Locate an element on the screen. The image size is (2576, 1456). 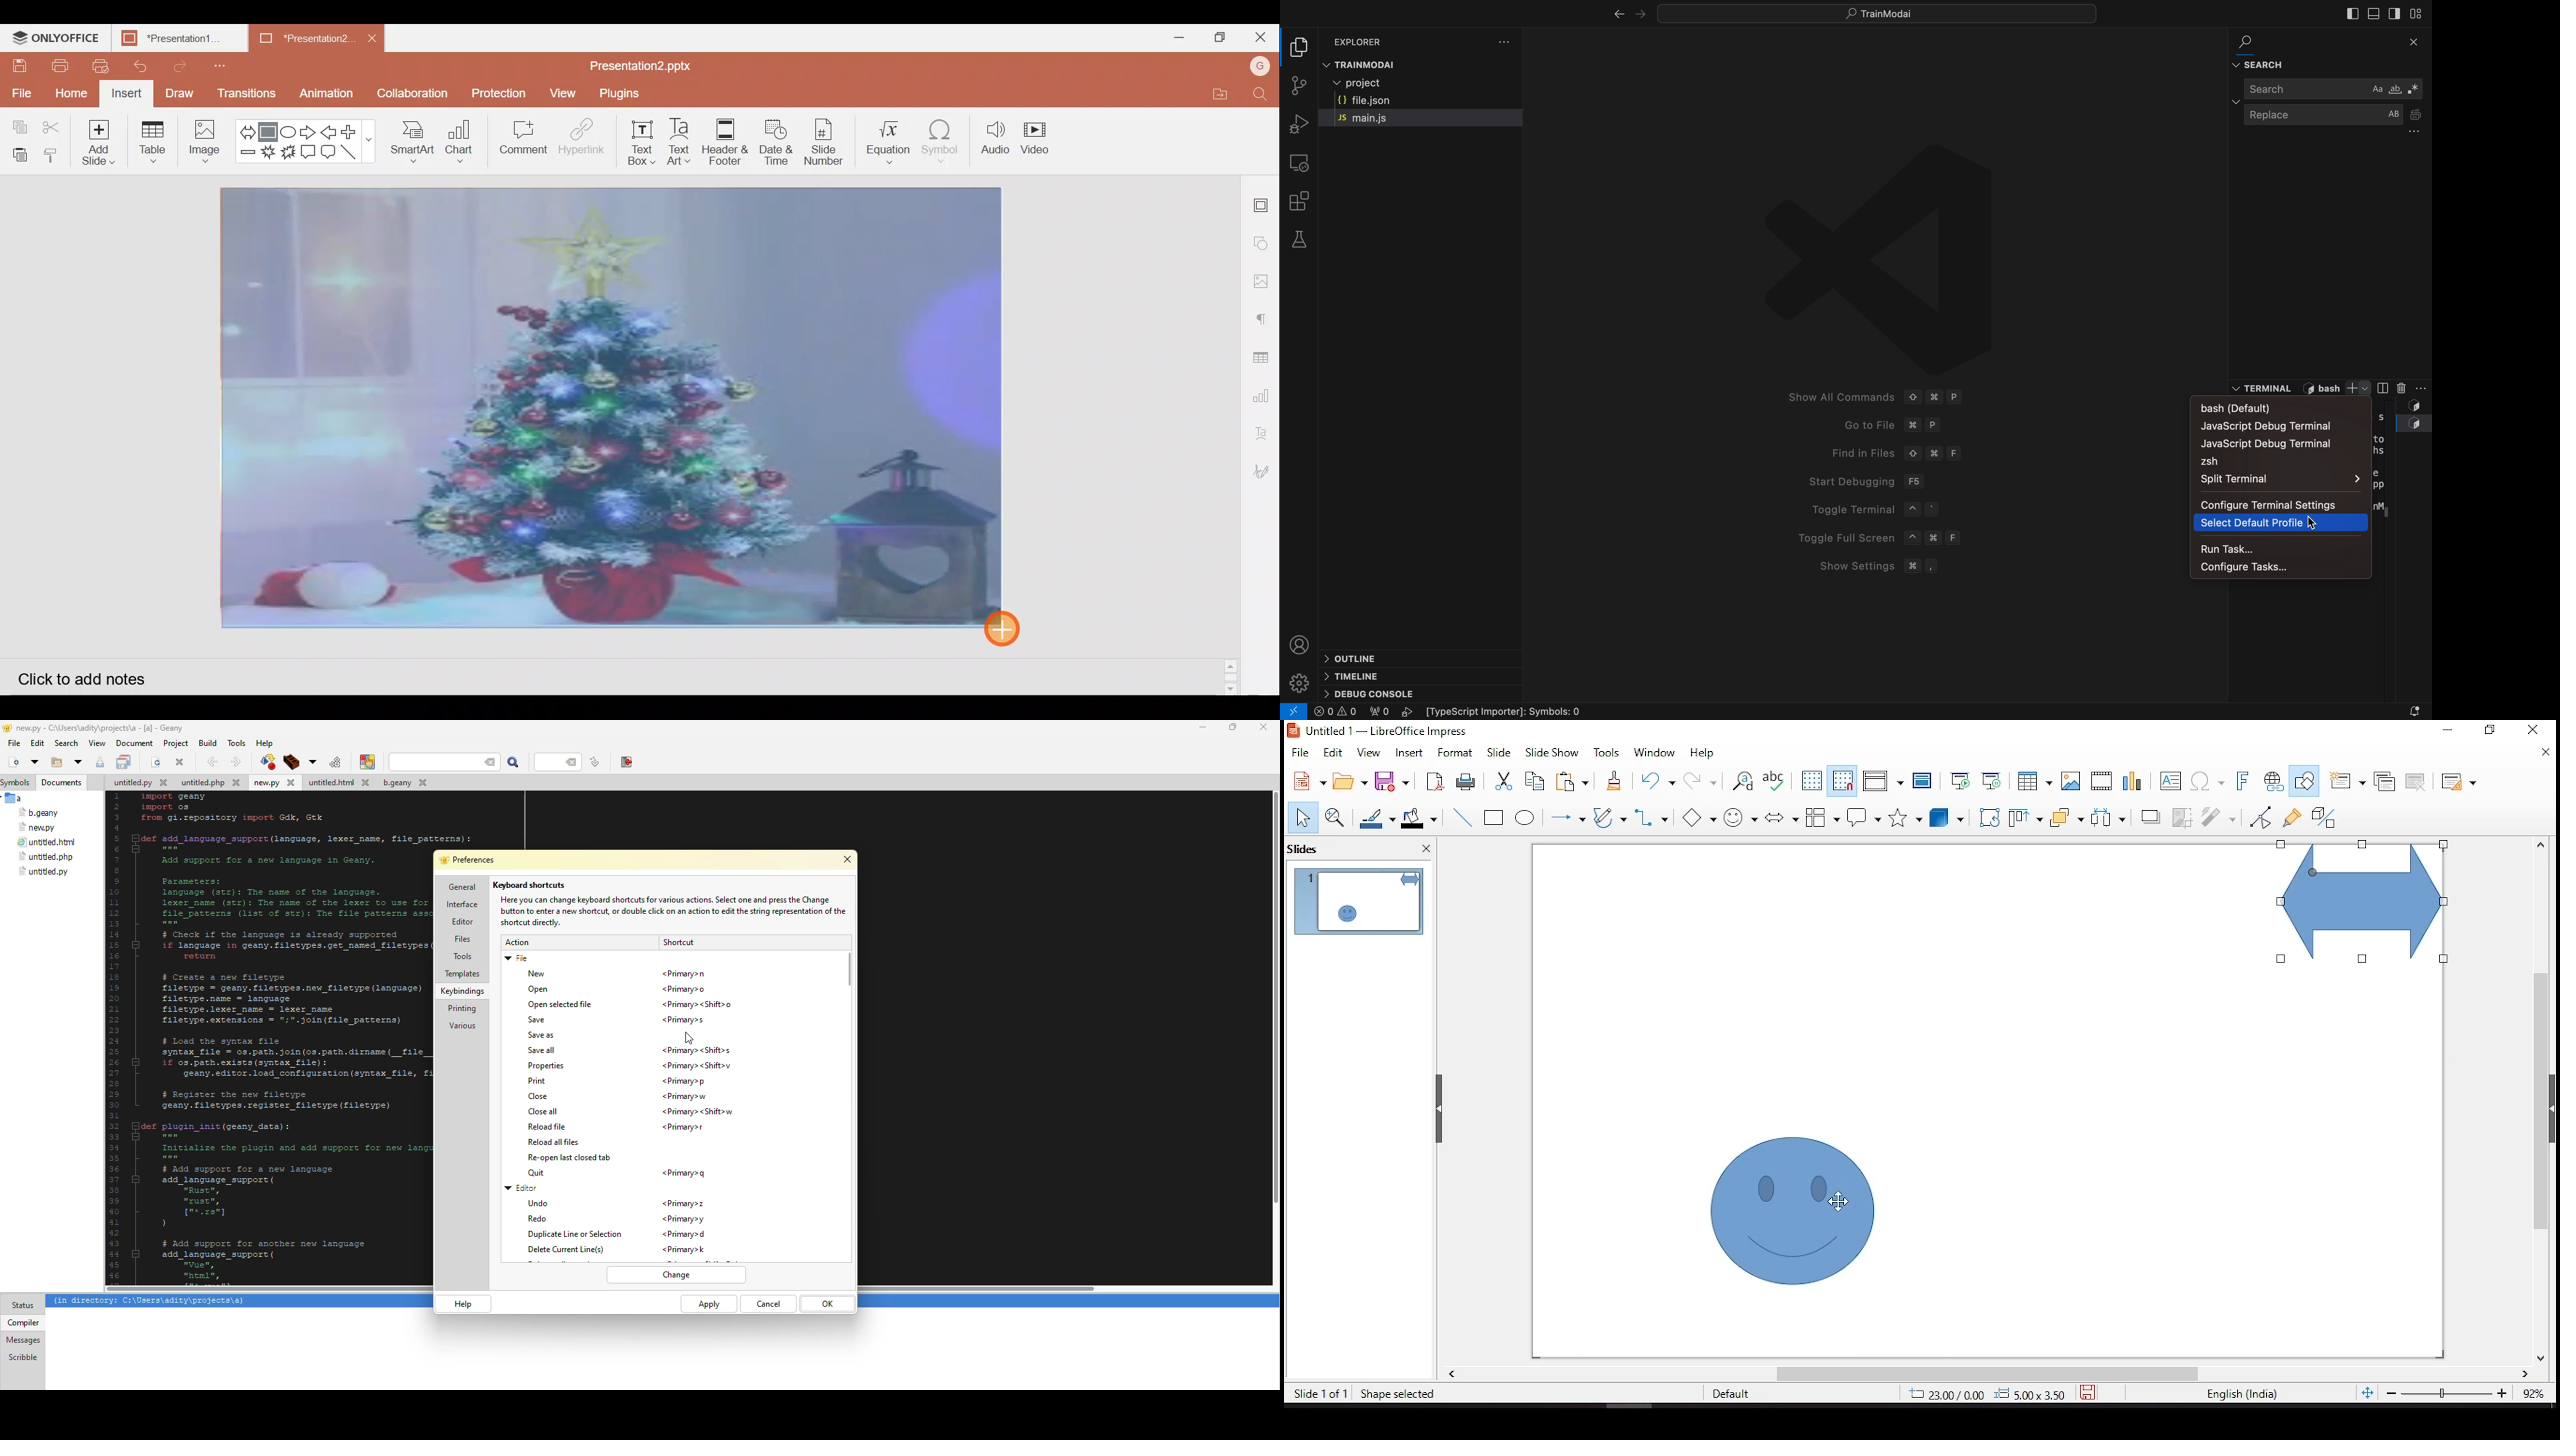
Cursor on image is located at coordinates (1011, 627).